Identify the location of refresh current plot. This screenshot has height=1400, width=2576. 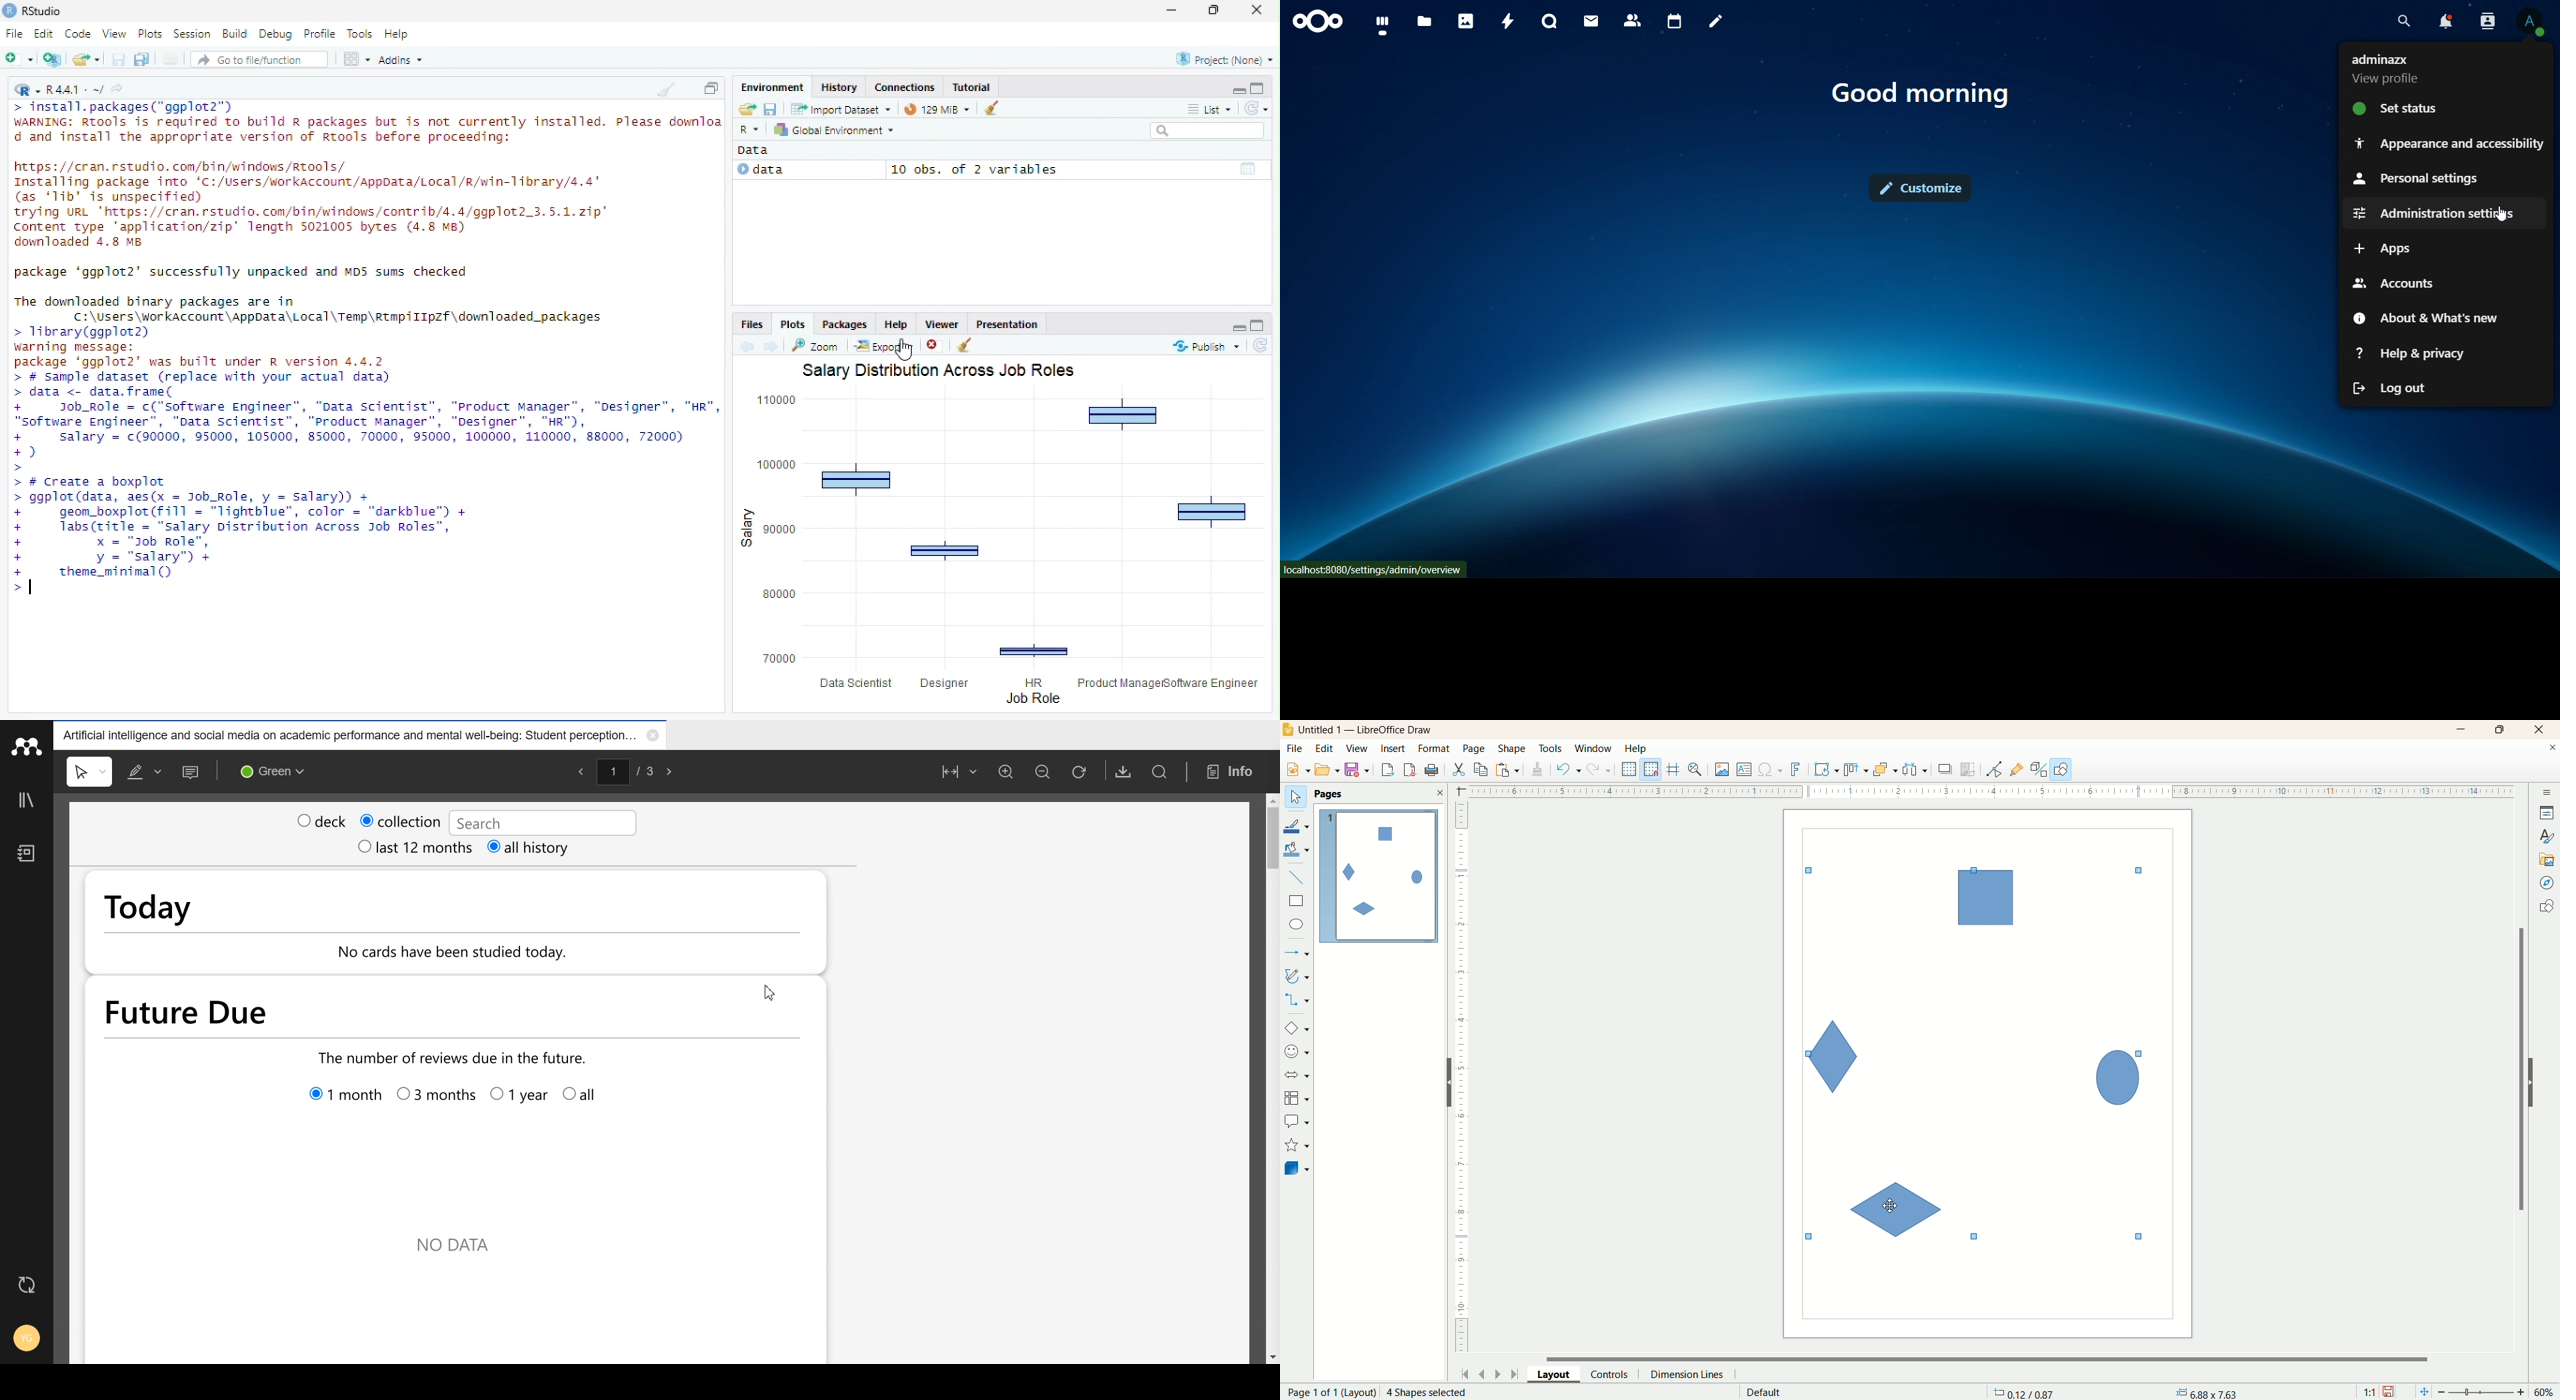
(1262, 345).